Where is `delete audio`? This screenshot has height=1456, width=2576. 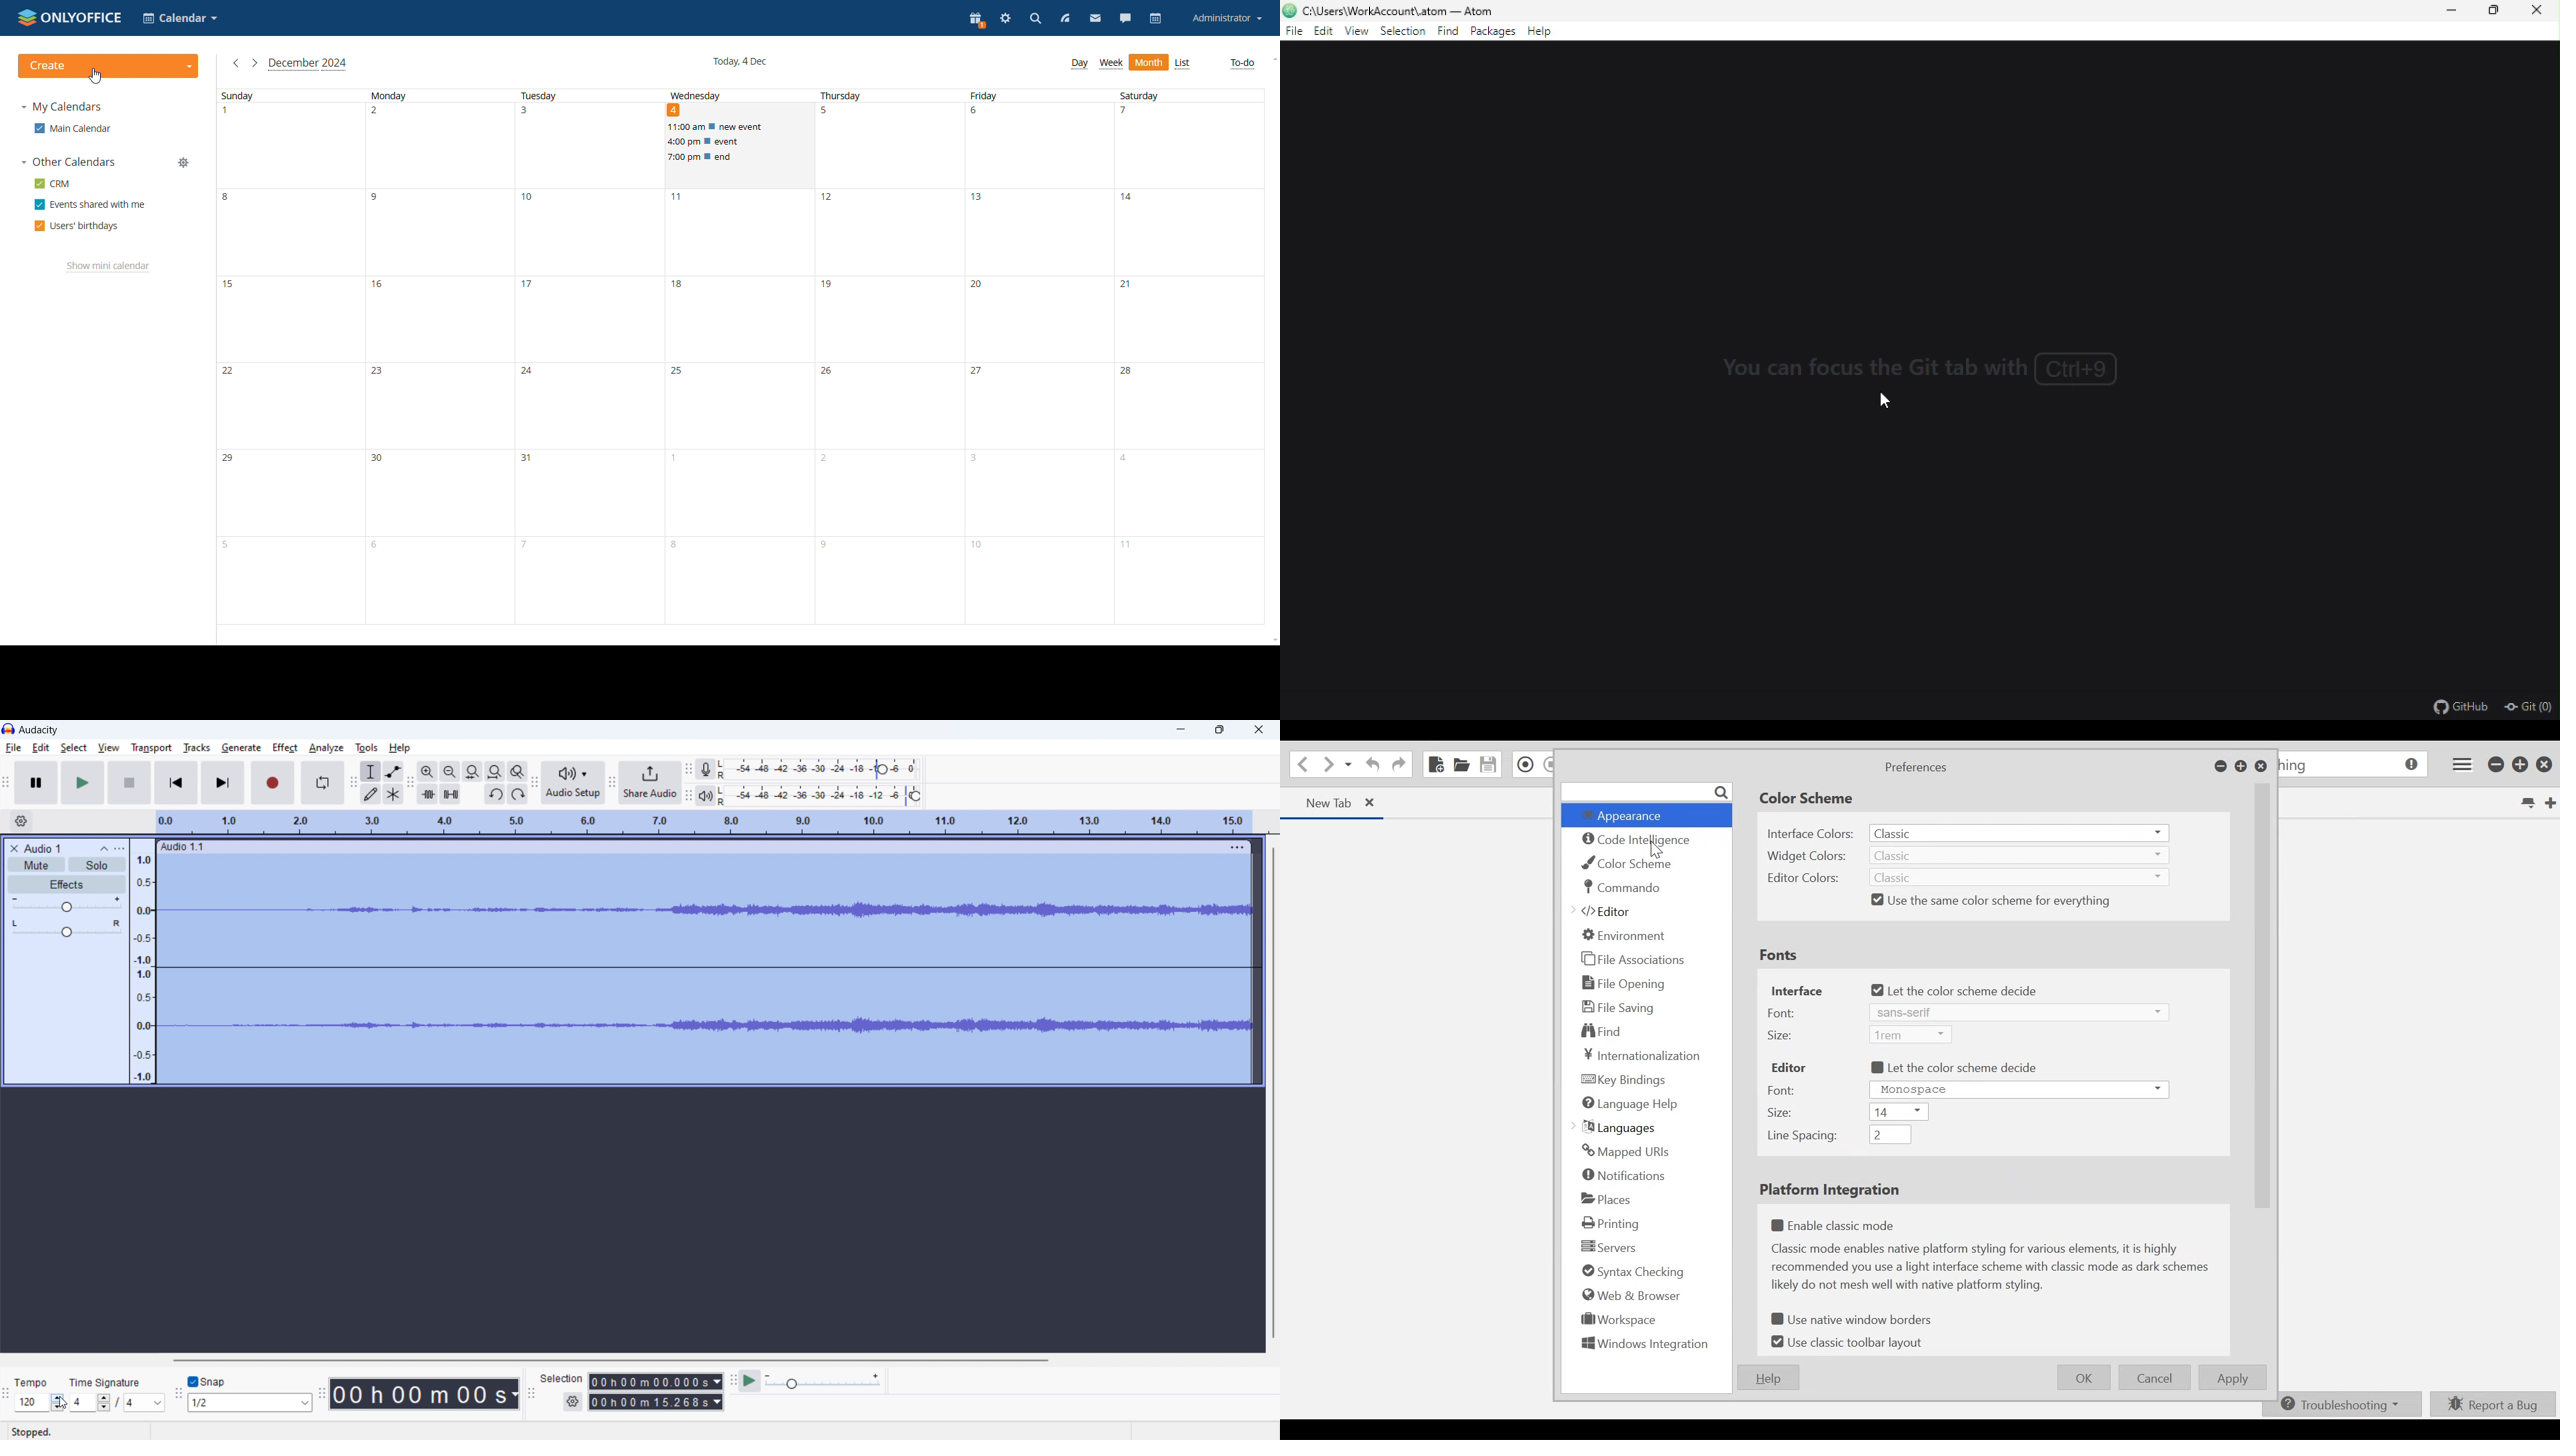 delete audio is located at coordinates (13, 848).